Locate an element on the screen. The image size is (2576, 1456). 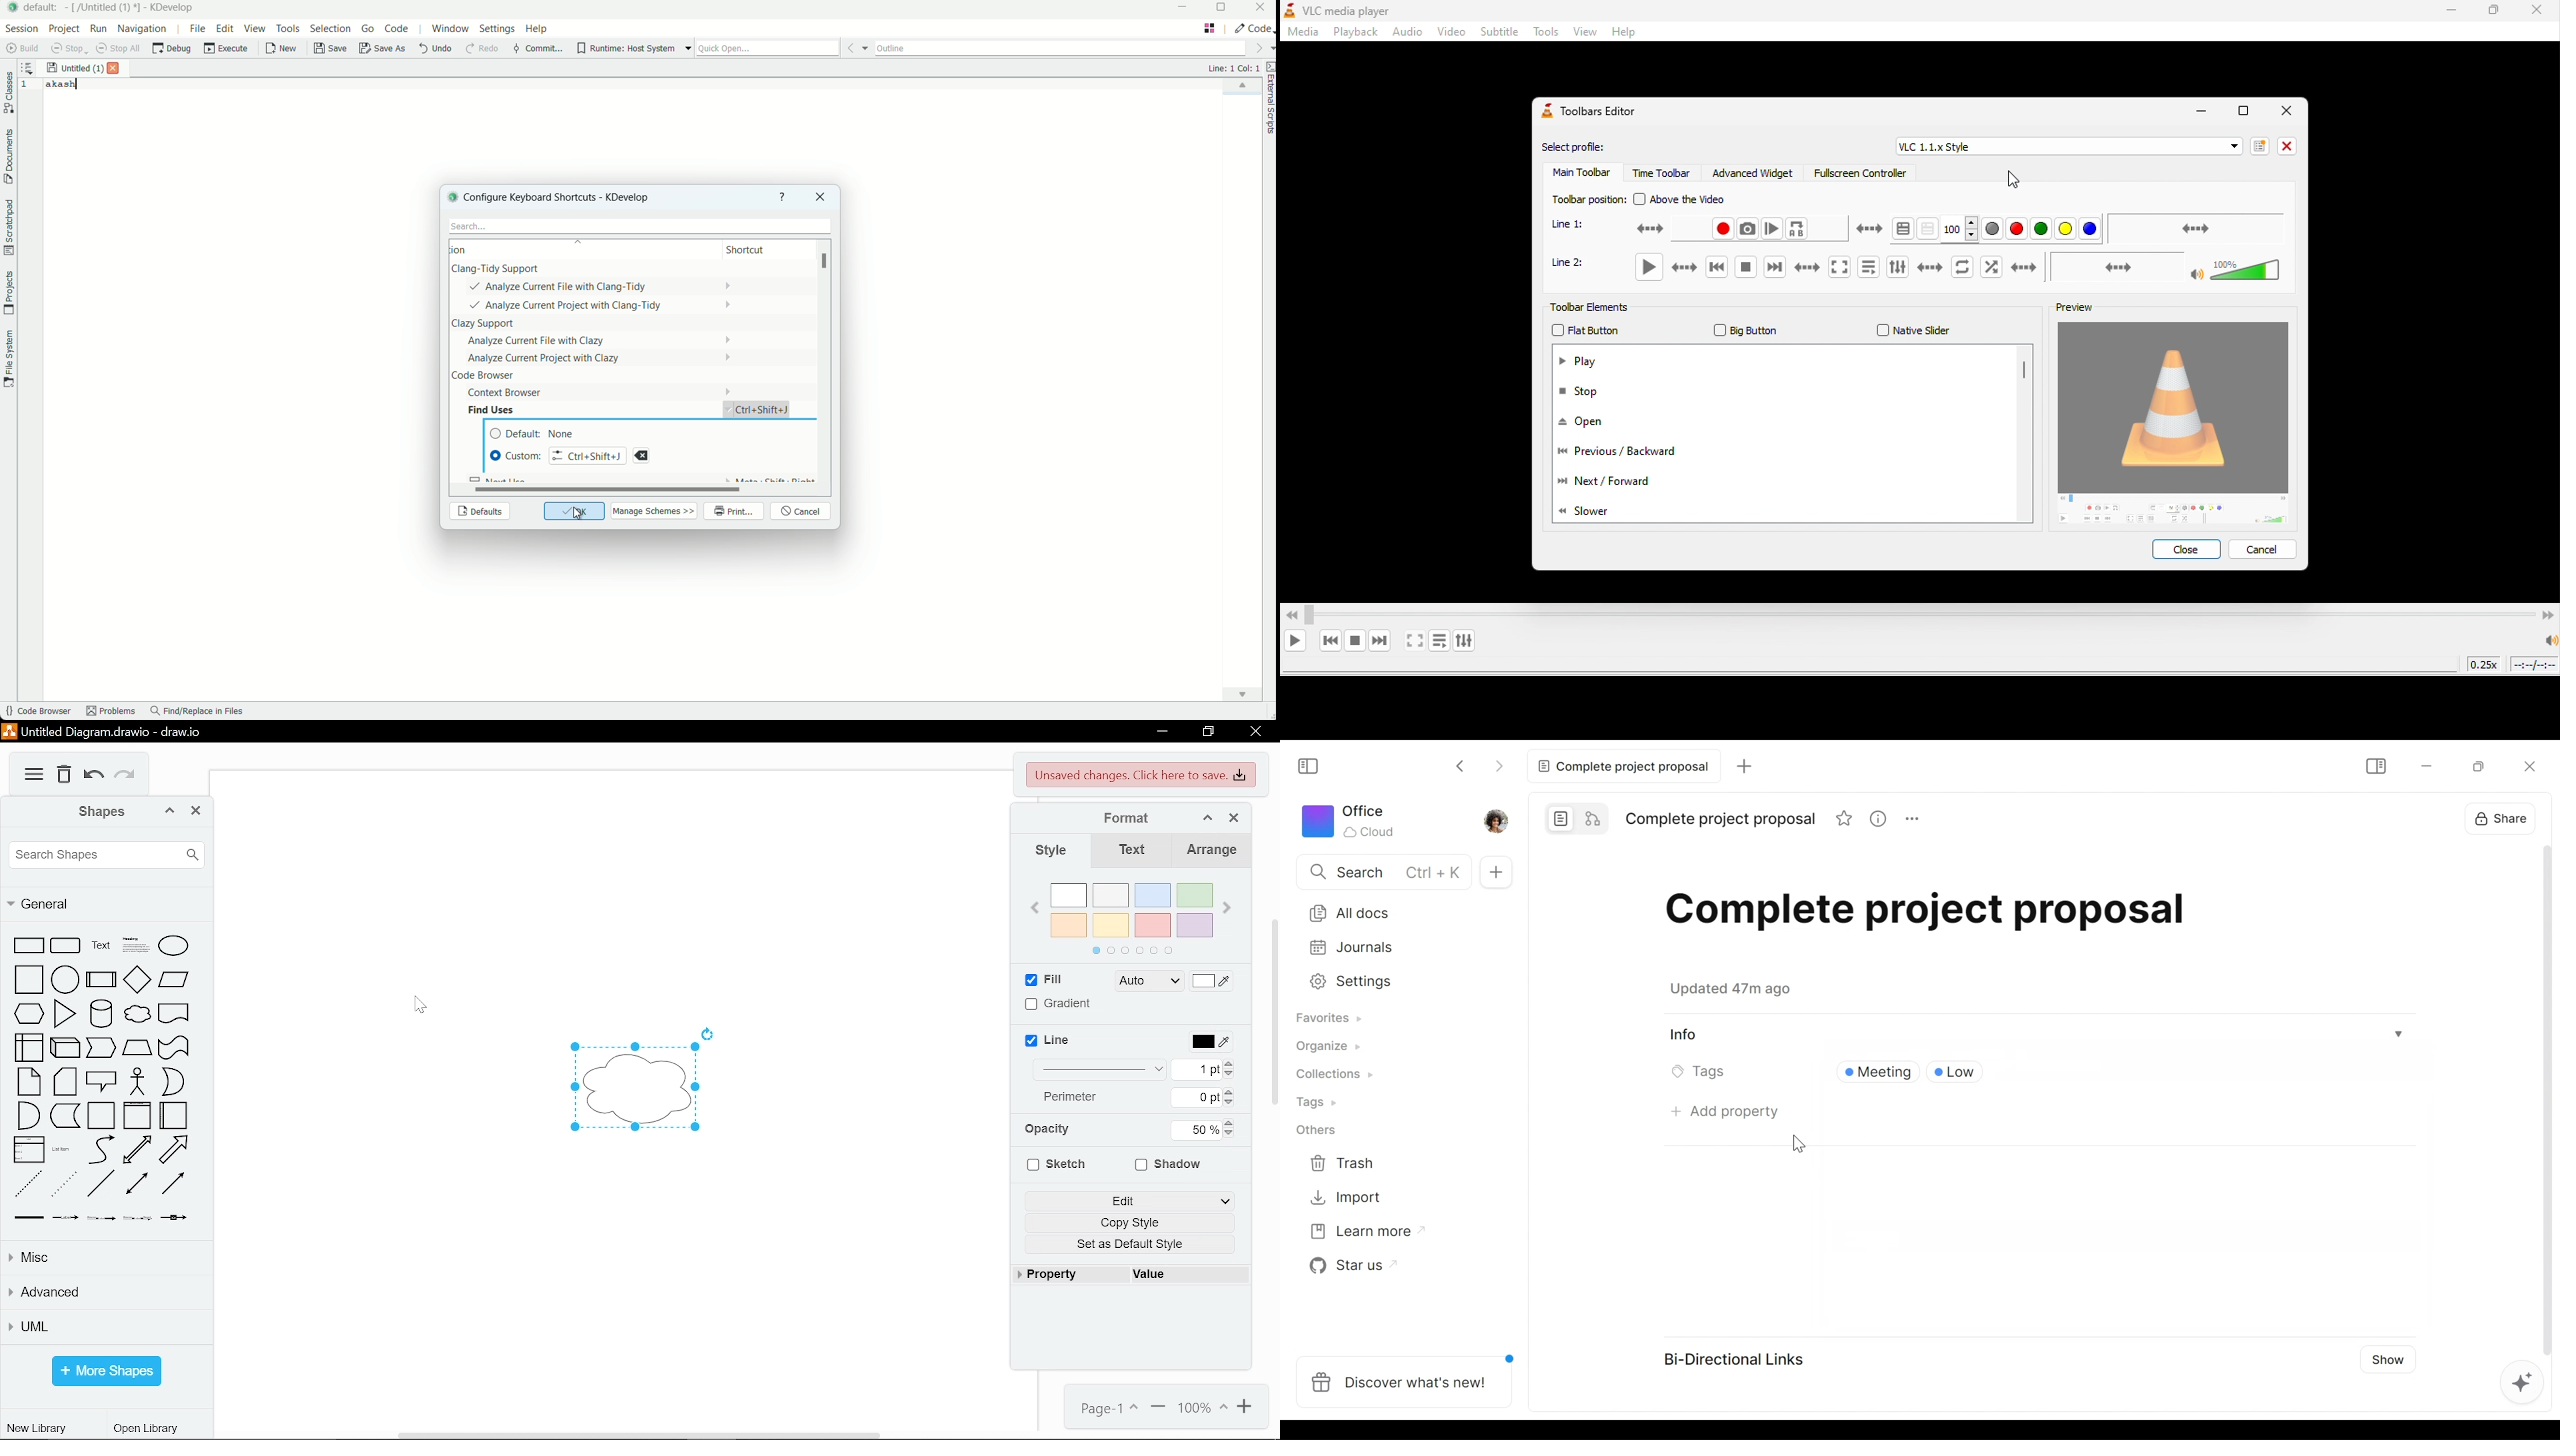
blue is located at coordinates (2091, 231).